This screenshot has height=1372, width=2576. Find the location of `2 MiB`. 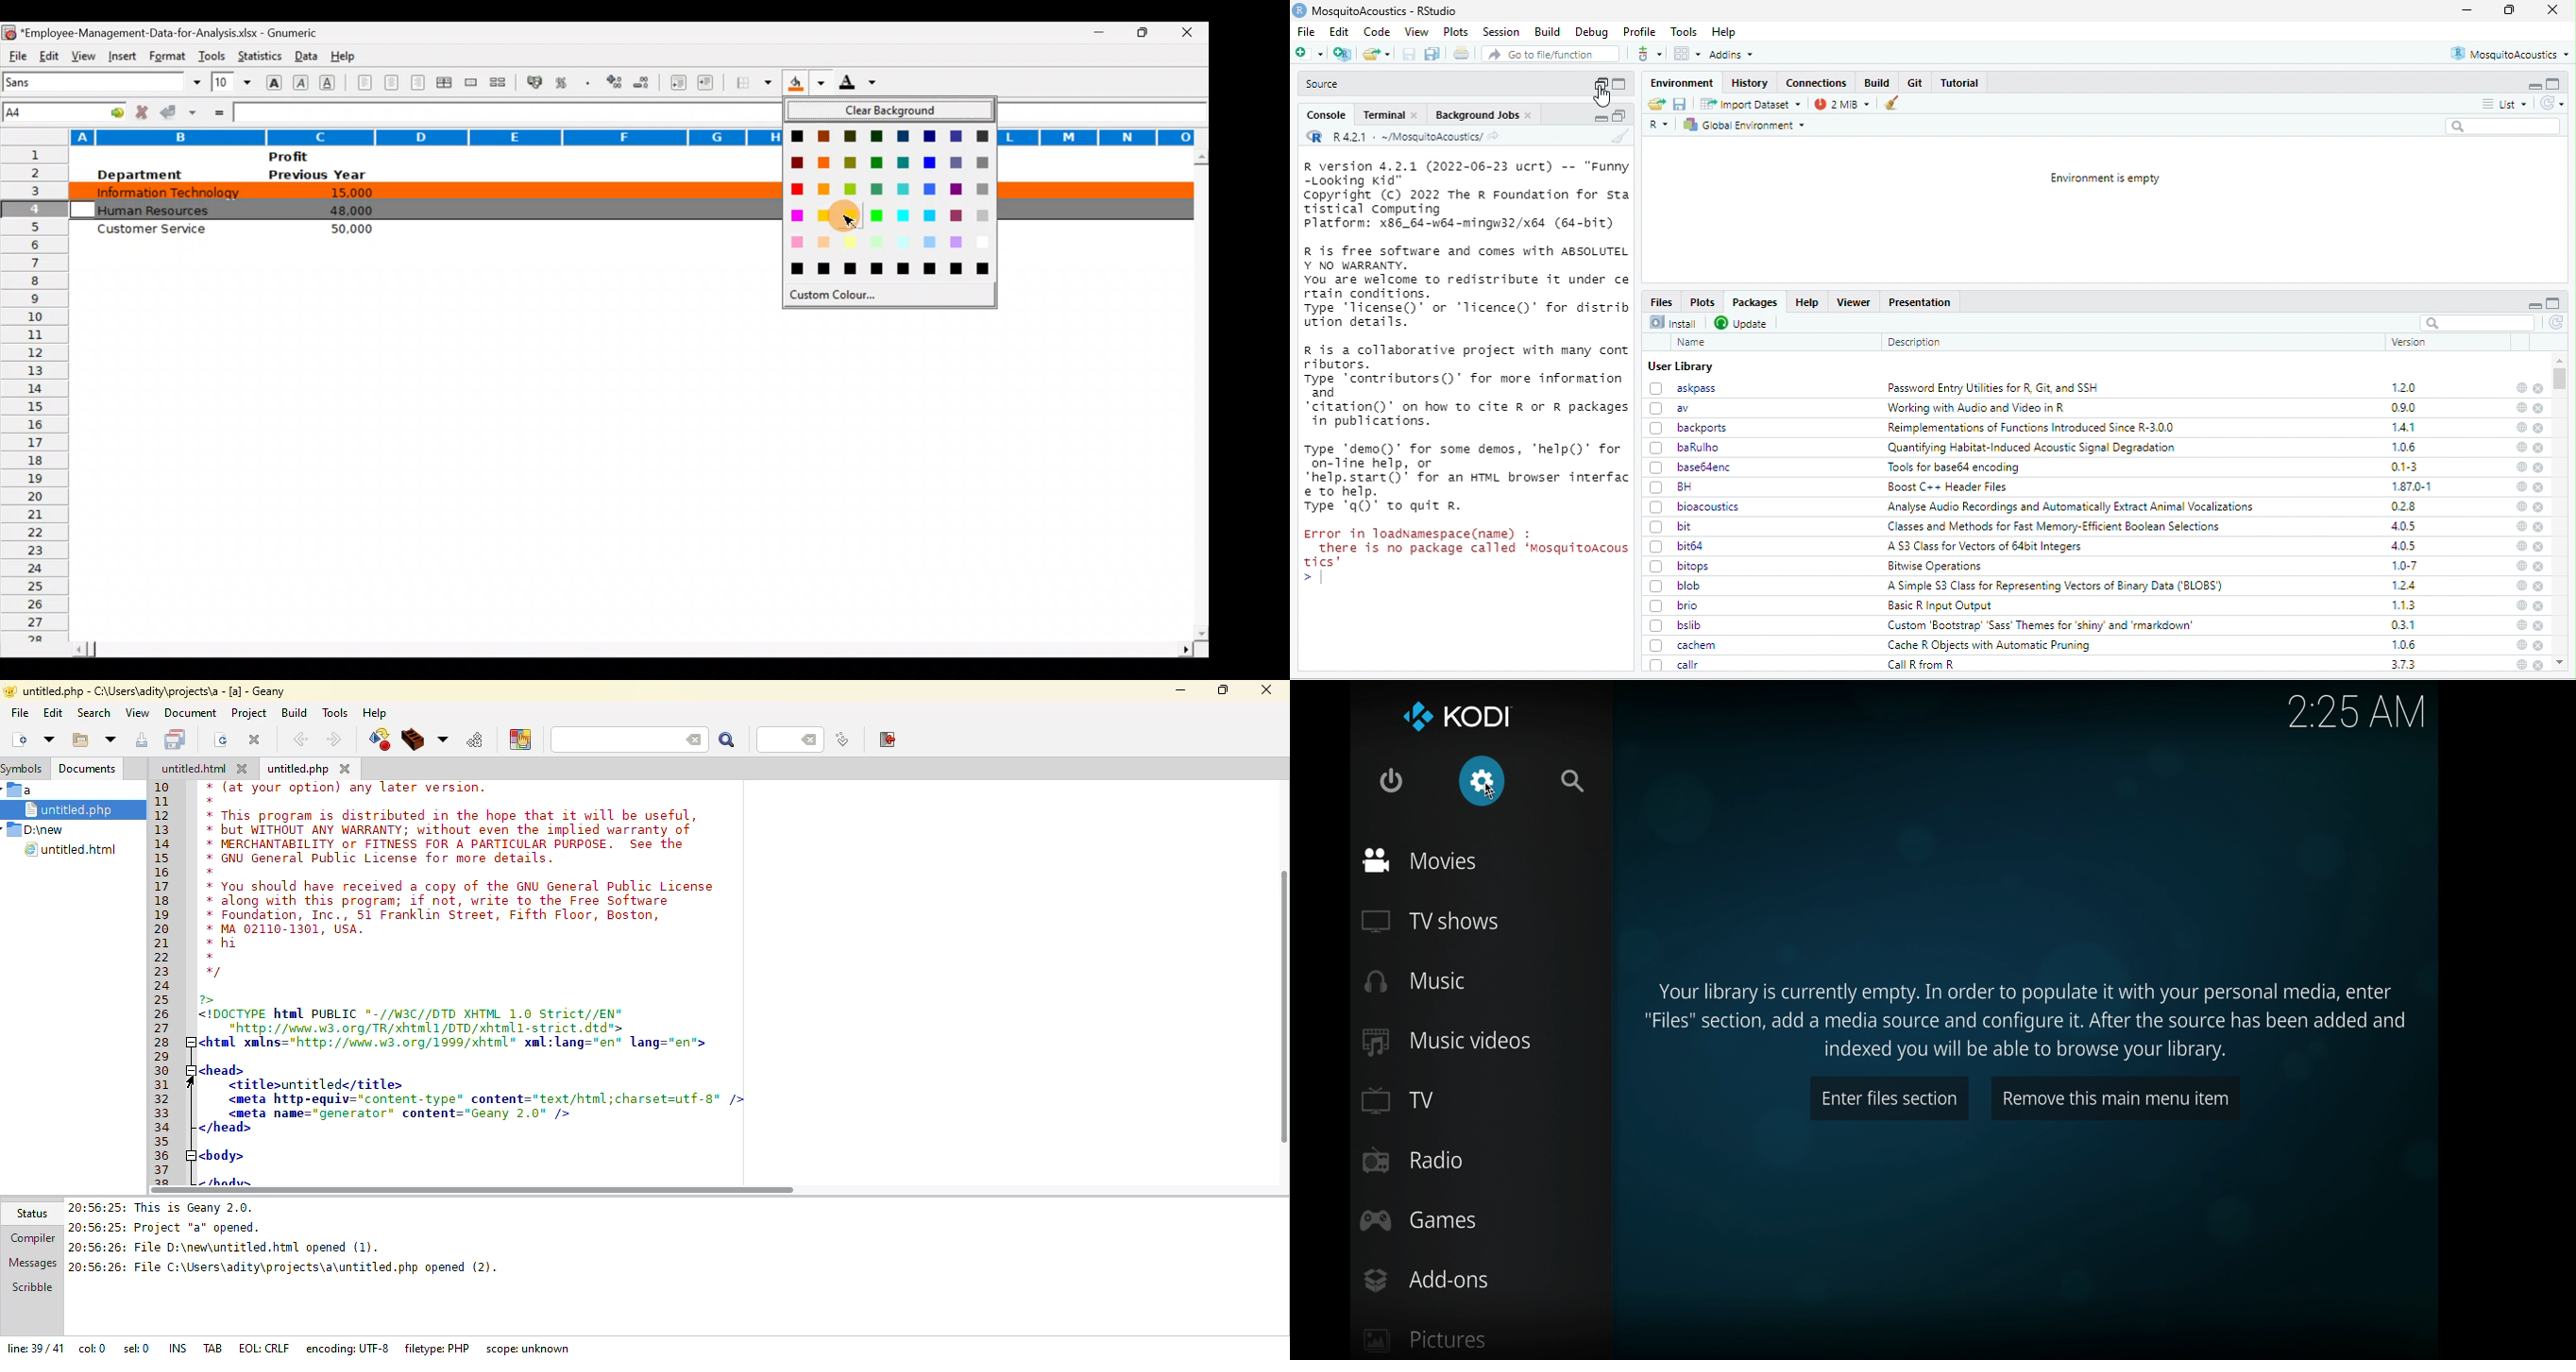

2 MiB is located at coordinates (1845, 104).